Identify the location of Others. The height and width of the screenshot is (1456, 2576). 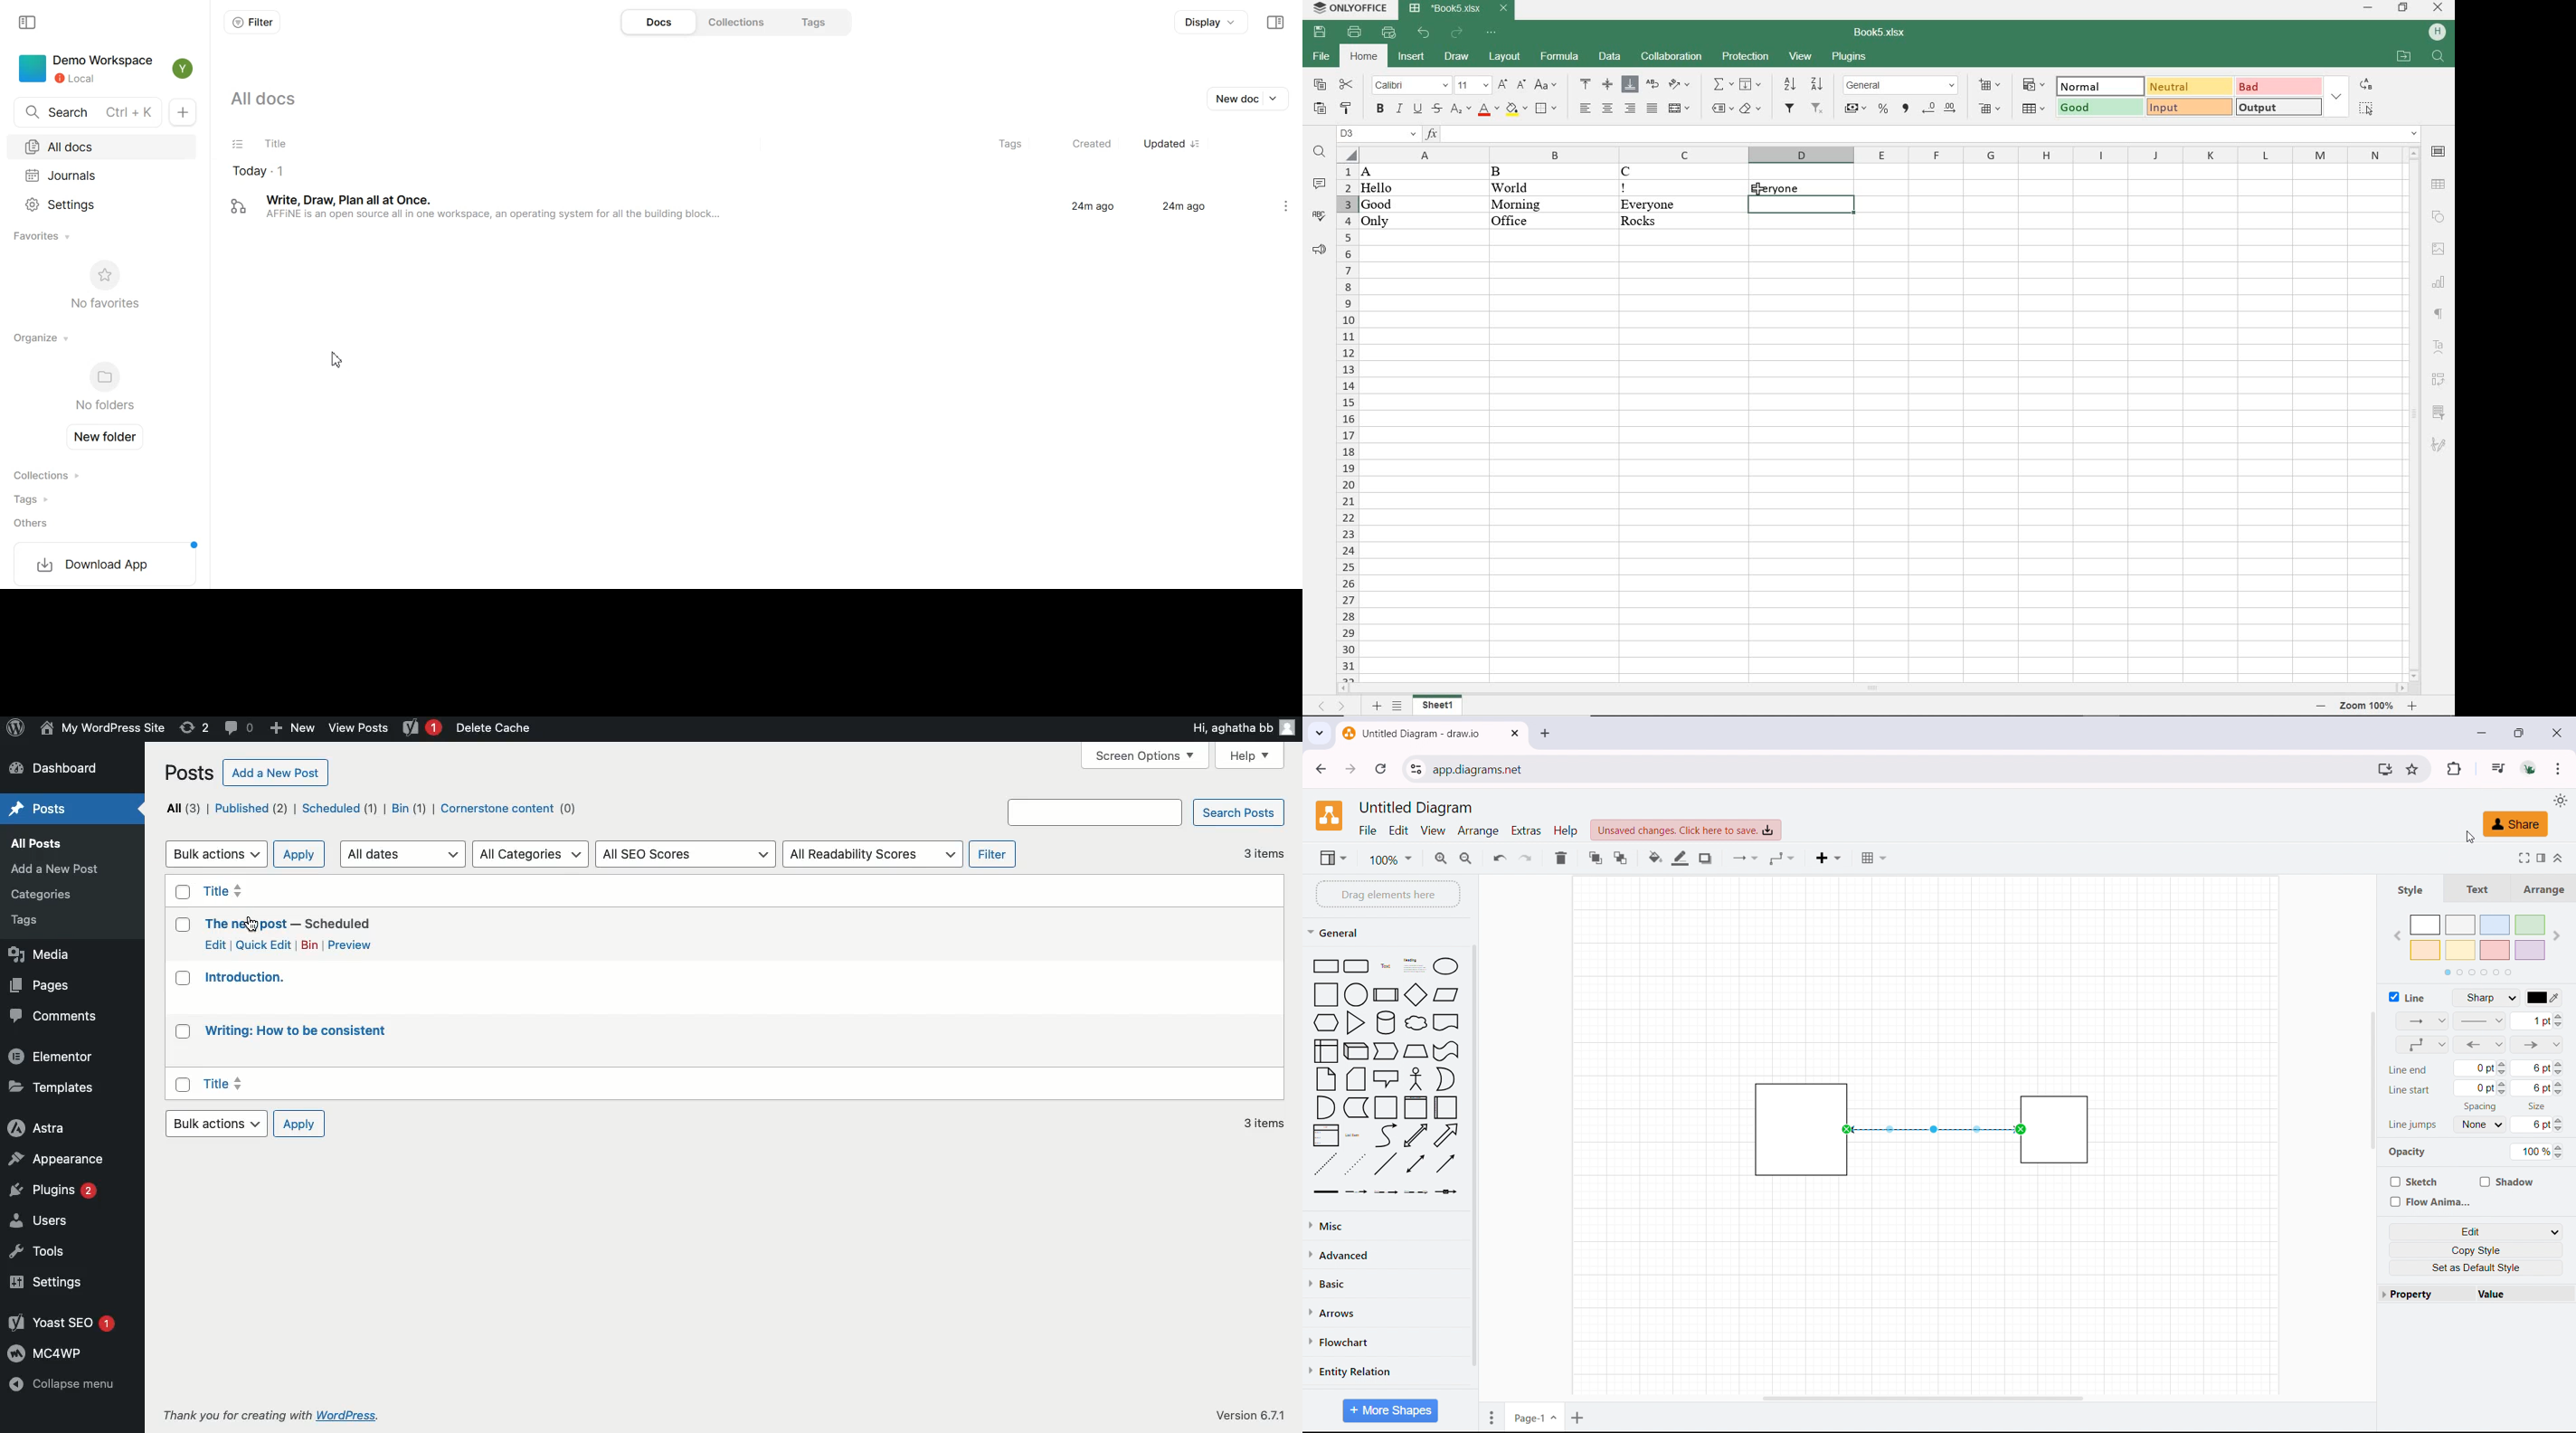
(53, 523).